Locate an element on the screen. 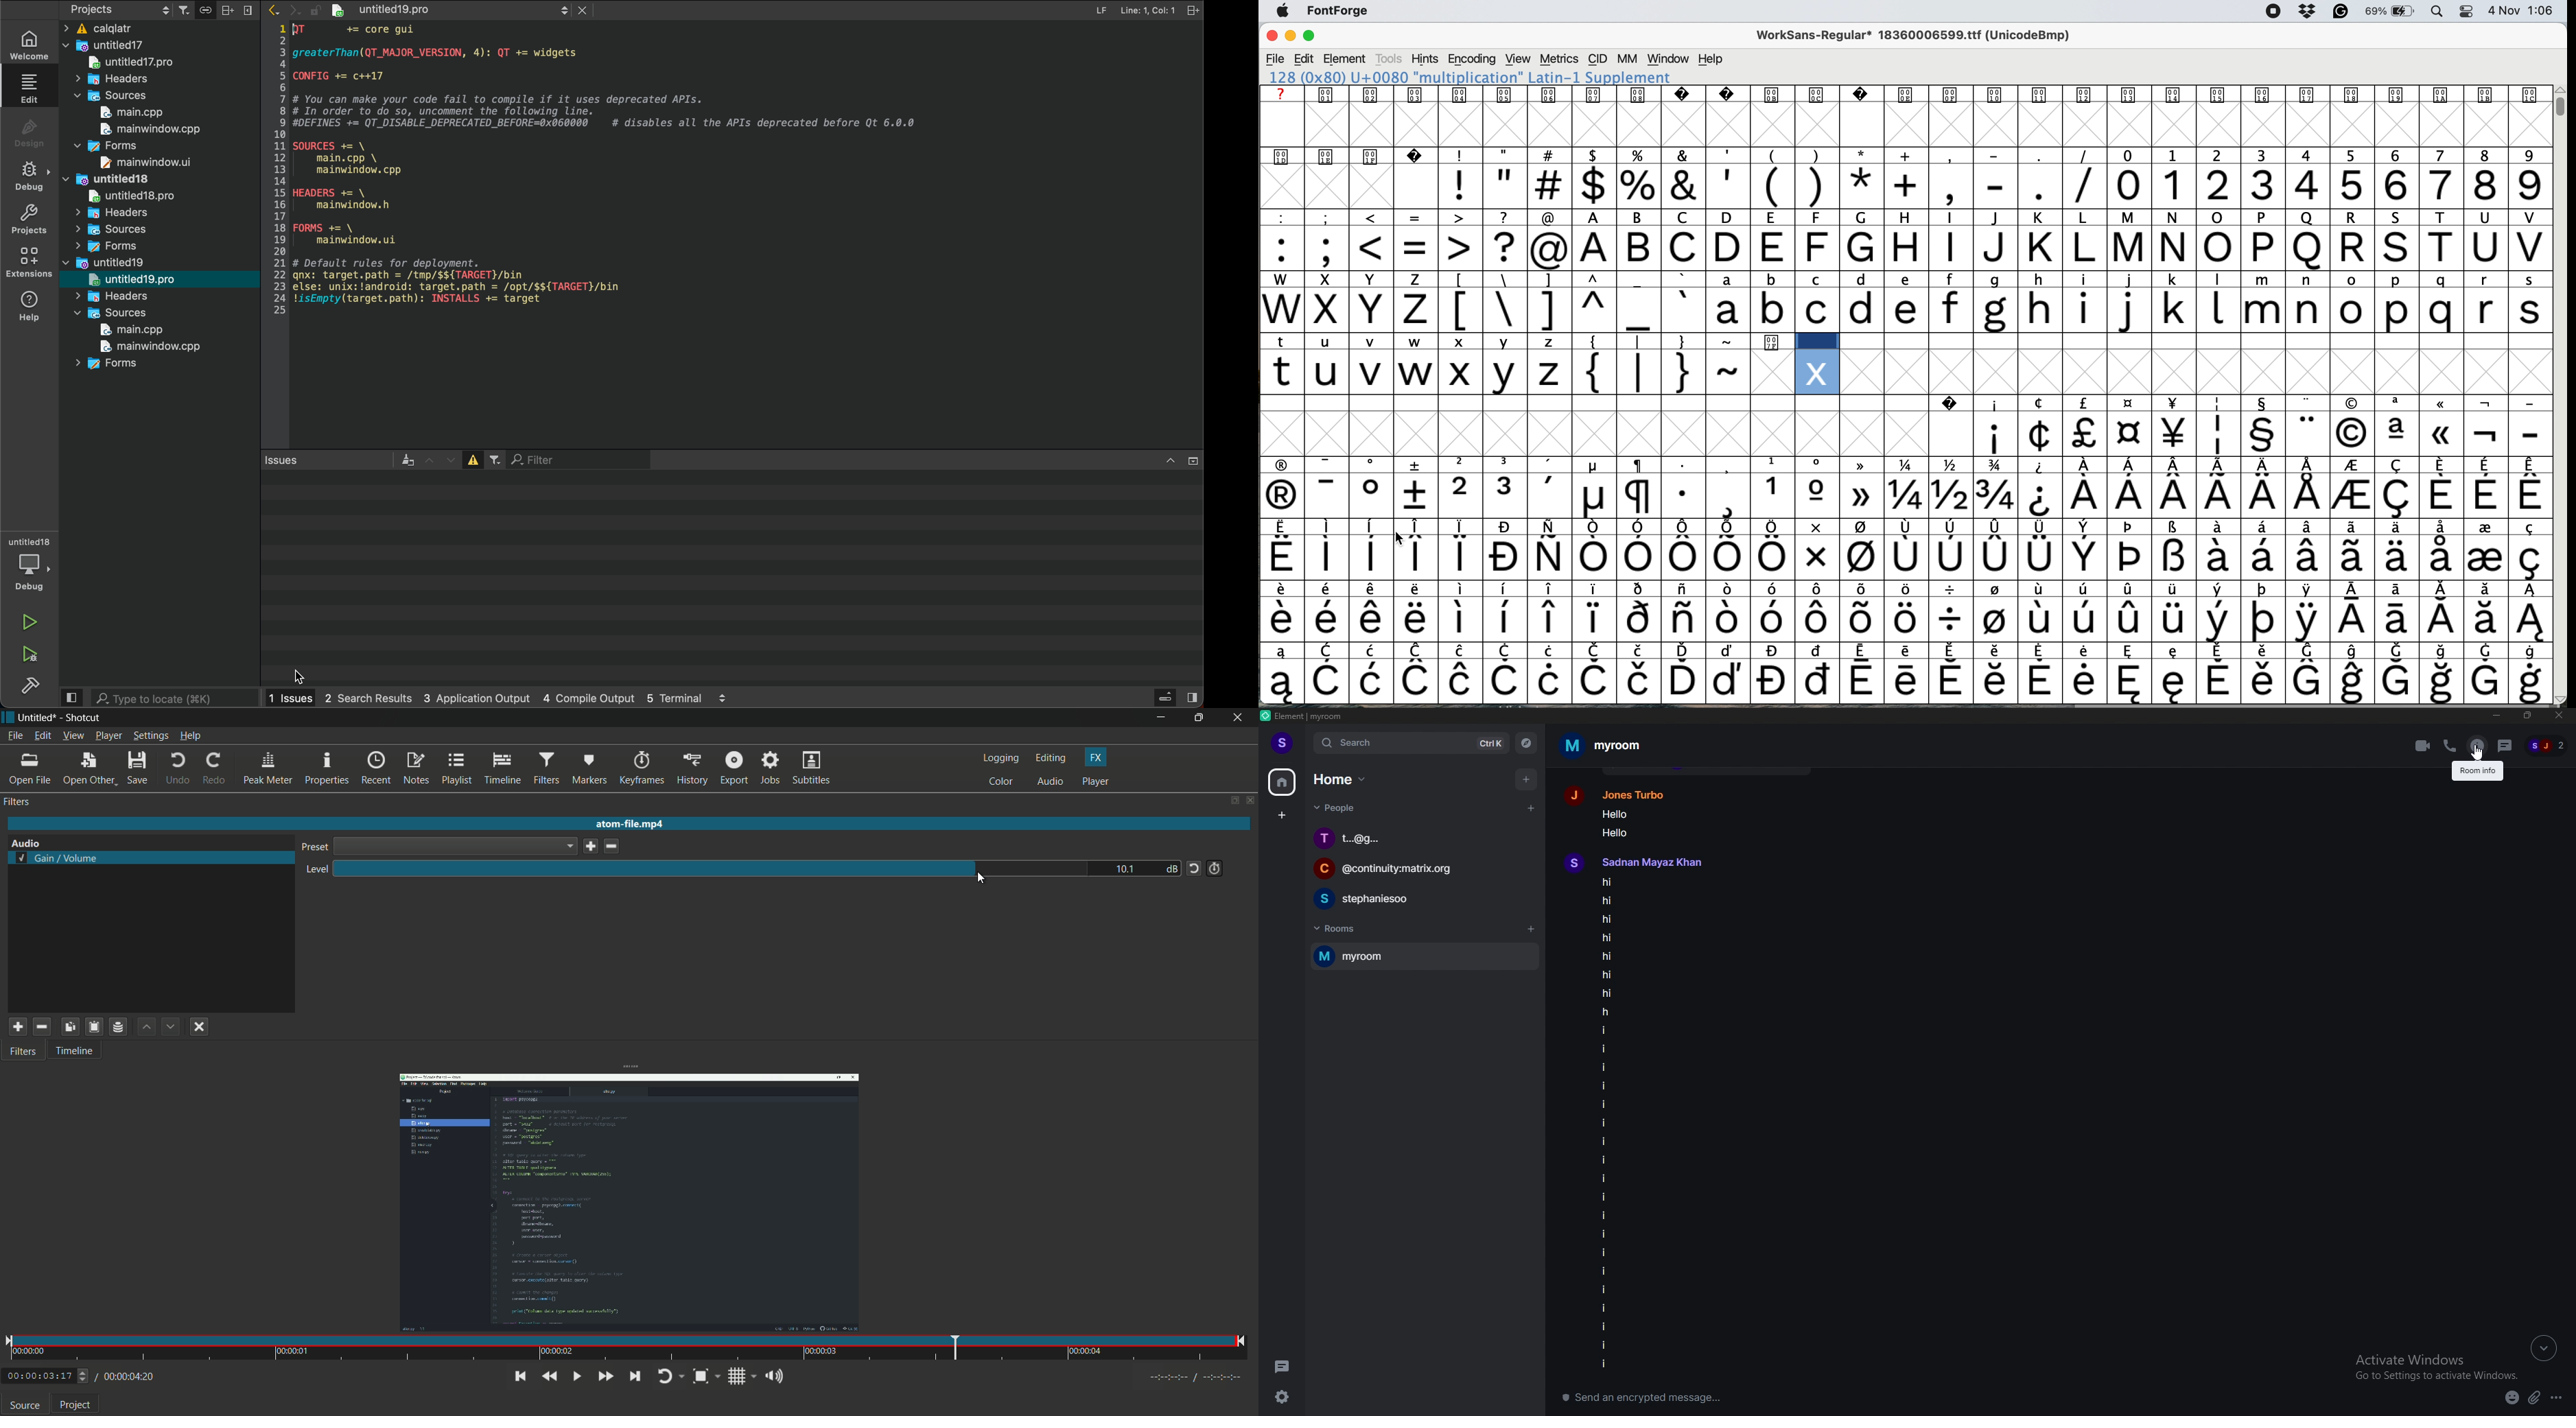 Image resolution: width=2576 pixels, height=1428 pixels. source is located at coordinates (25, 1405).